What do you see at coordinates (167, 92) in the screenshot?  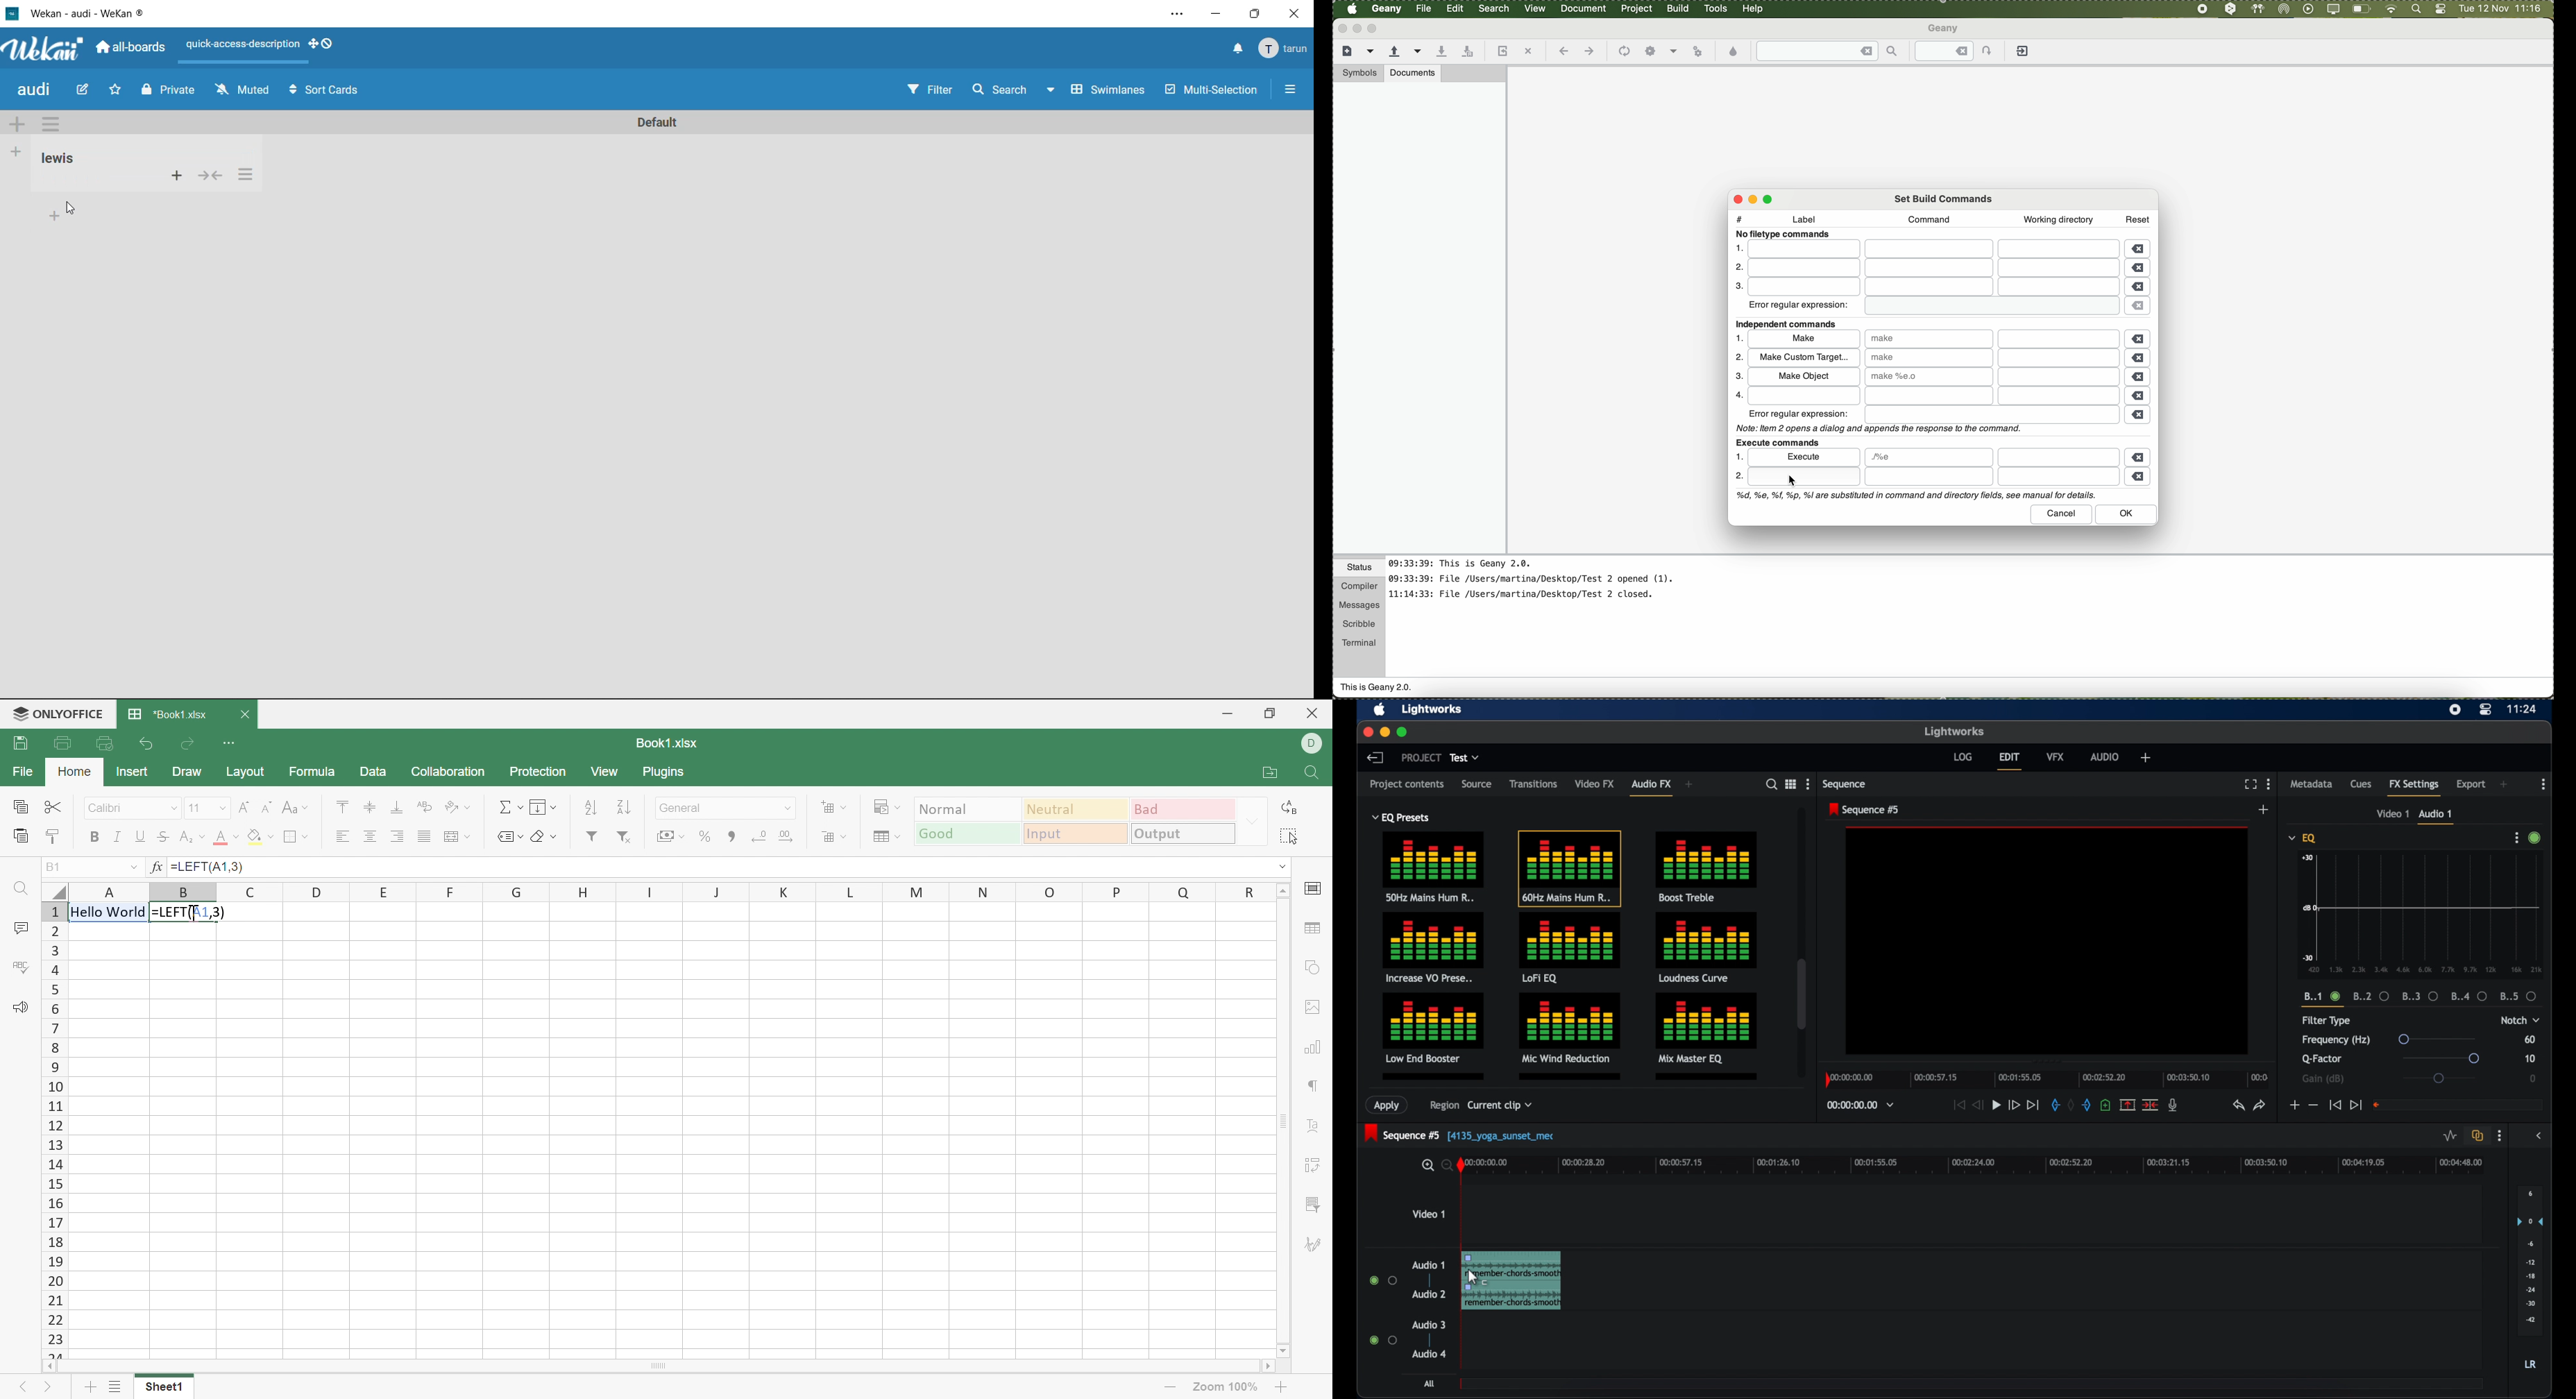 I see `private` at bounding box center [167, 92].